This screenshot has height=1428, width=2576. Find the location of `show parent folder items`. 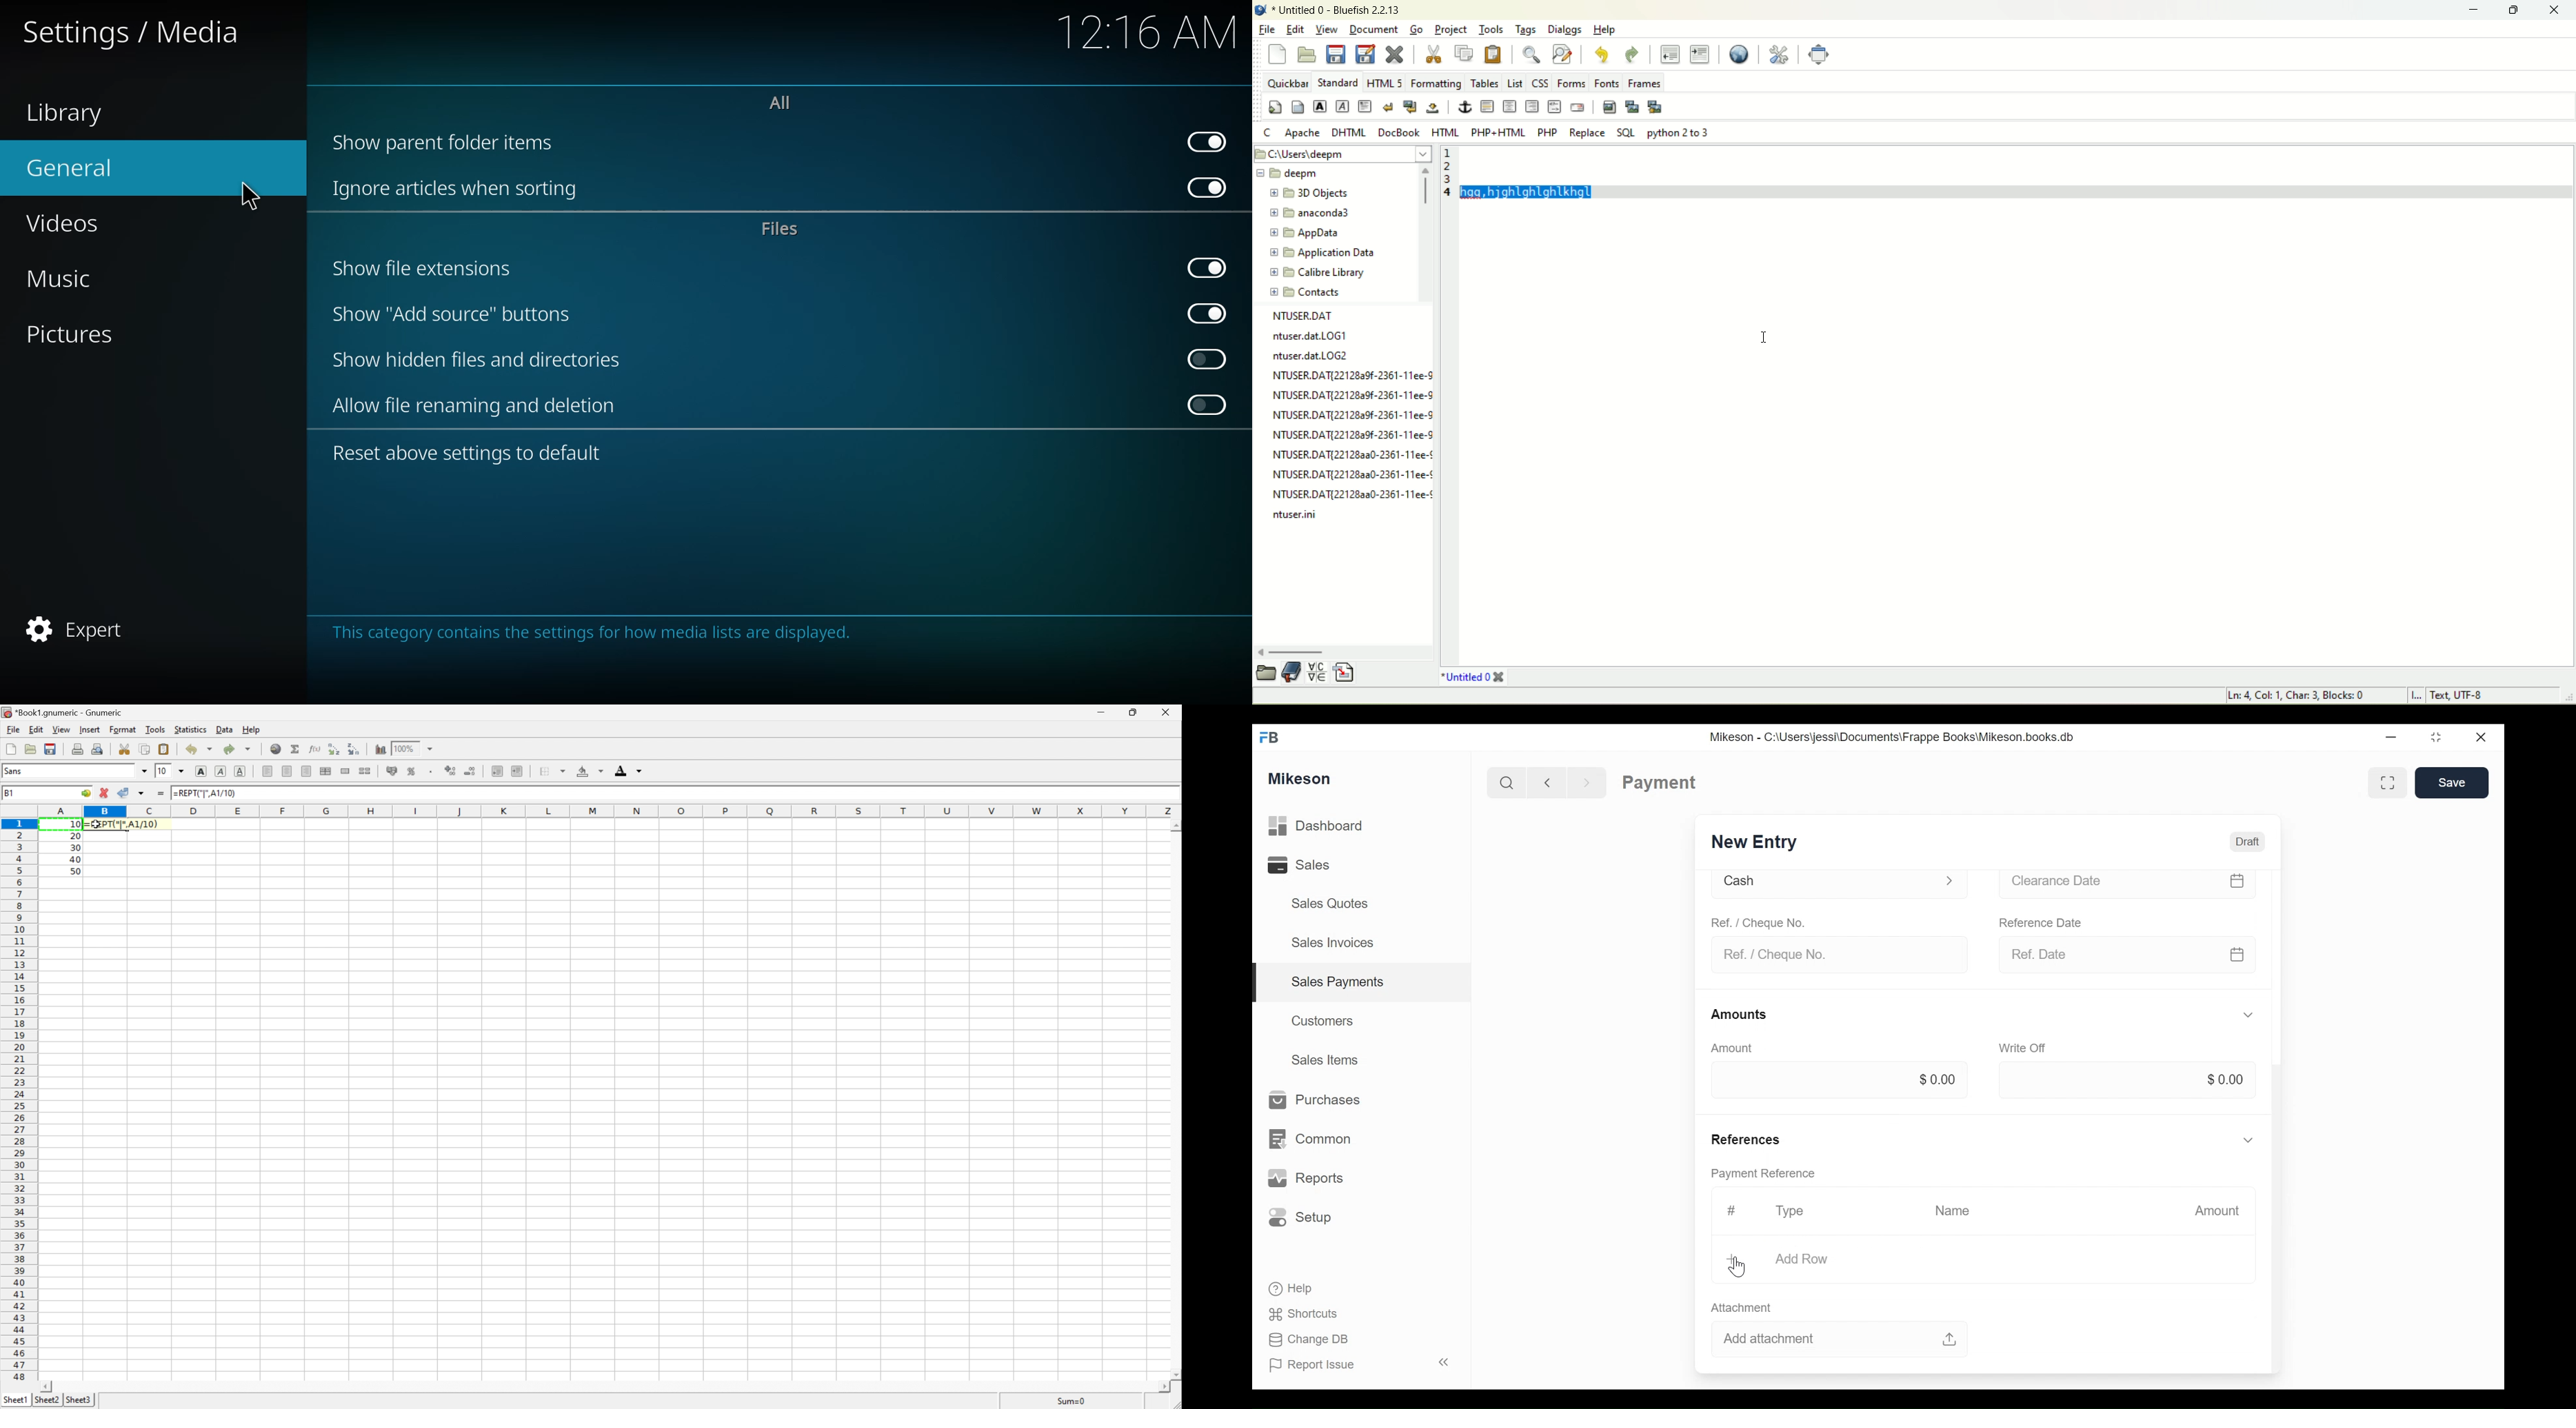

show parent folder items is located at coordinates (445, 142).